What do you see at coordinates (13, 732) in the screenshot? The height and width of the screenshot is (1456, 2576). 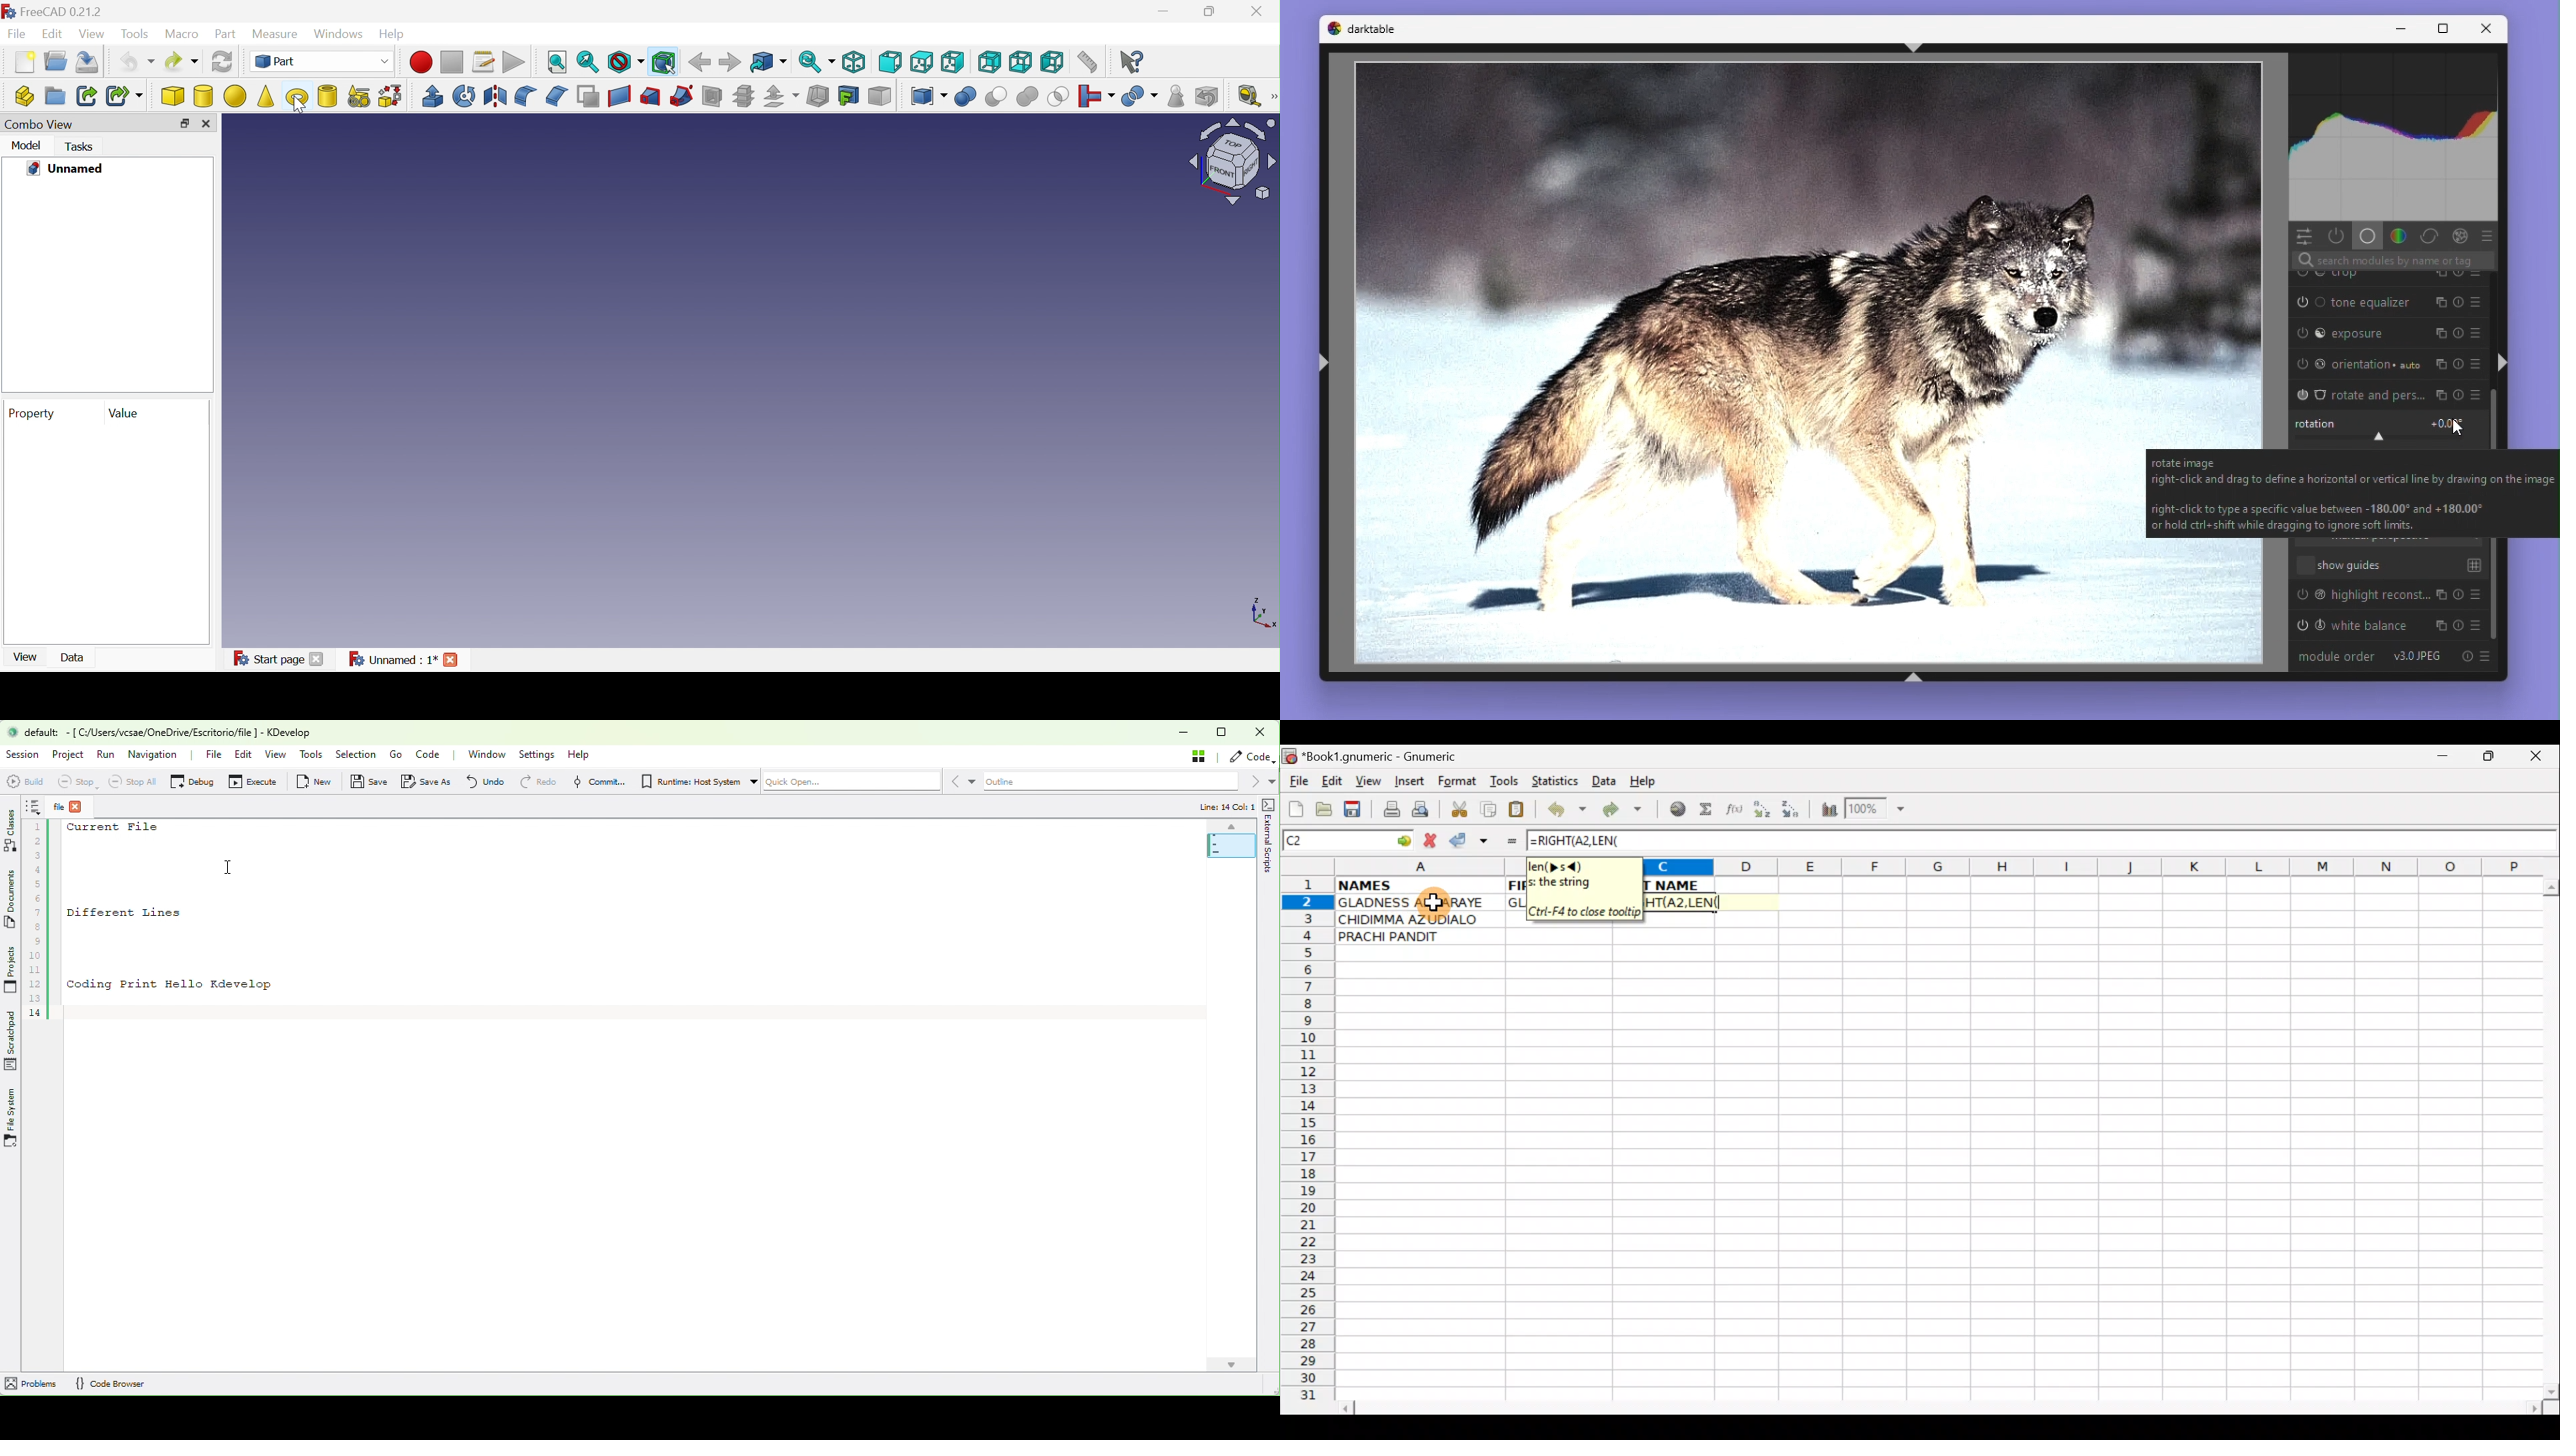 I see `logo` at bounding box center [13, 732].